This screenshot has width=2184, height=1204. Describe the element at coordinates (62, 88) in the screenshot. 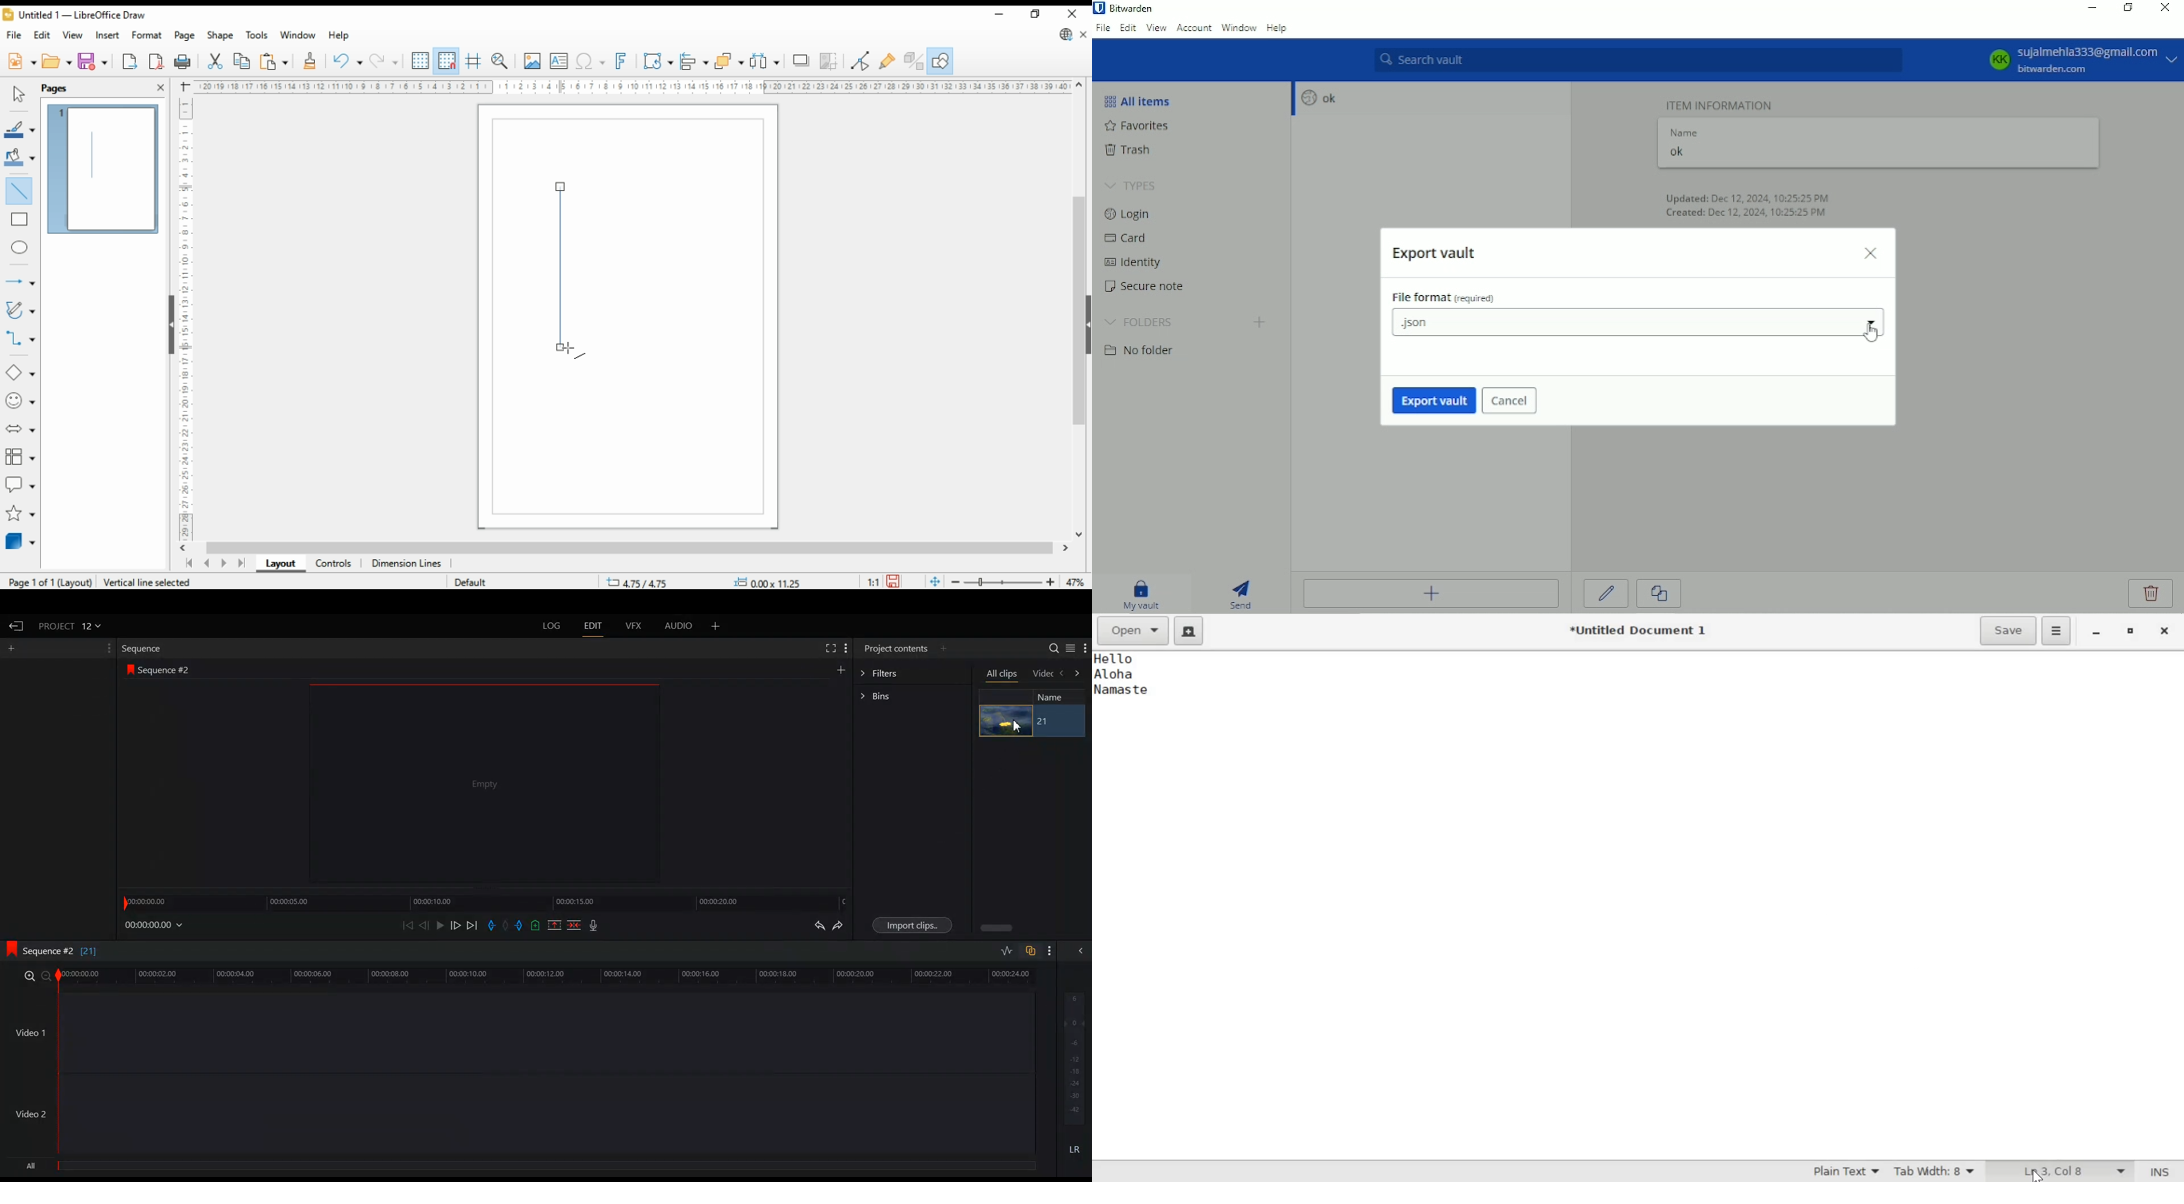

I see `pages` at that location.